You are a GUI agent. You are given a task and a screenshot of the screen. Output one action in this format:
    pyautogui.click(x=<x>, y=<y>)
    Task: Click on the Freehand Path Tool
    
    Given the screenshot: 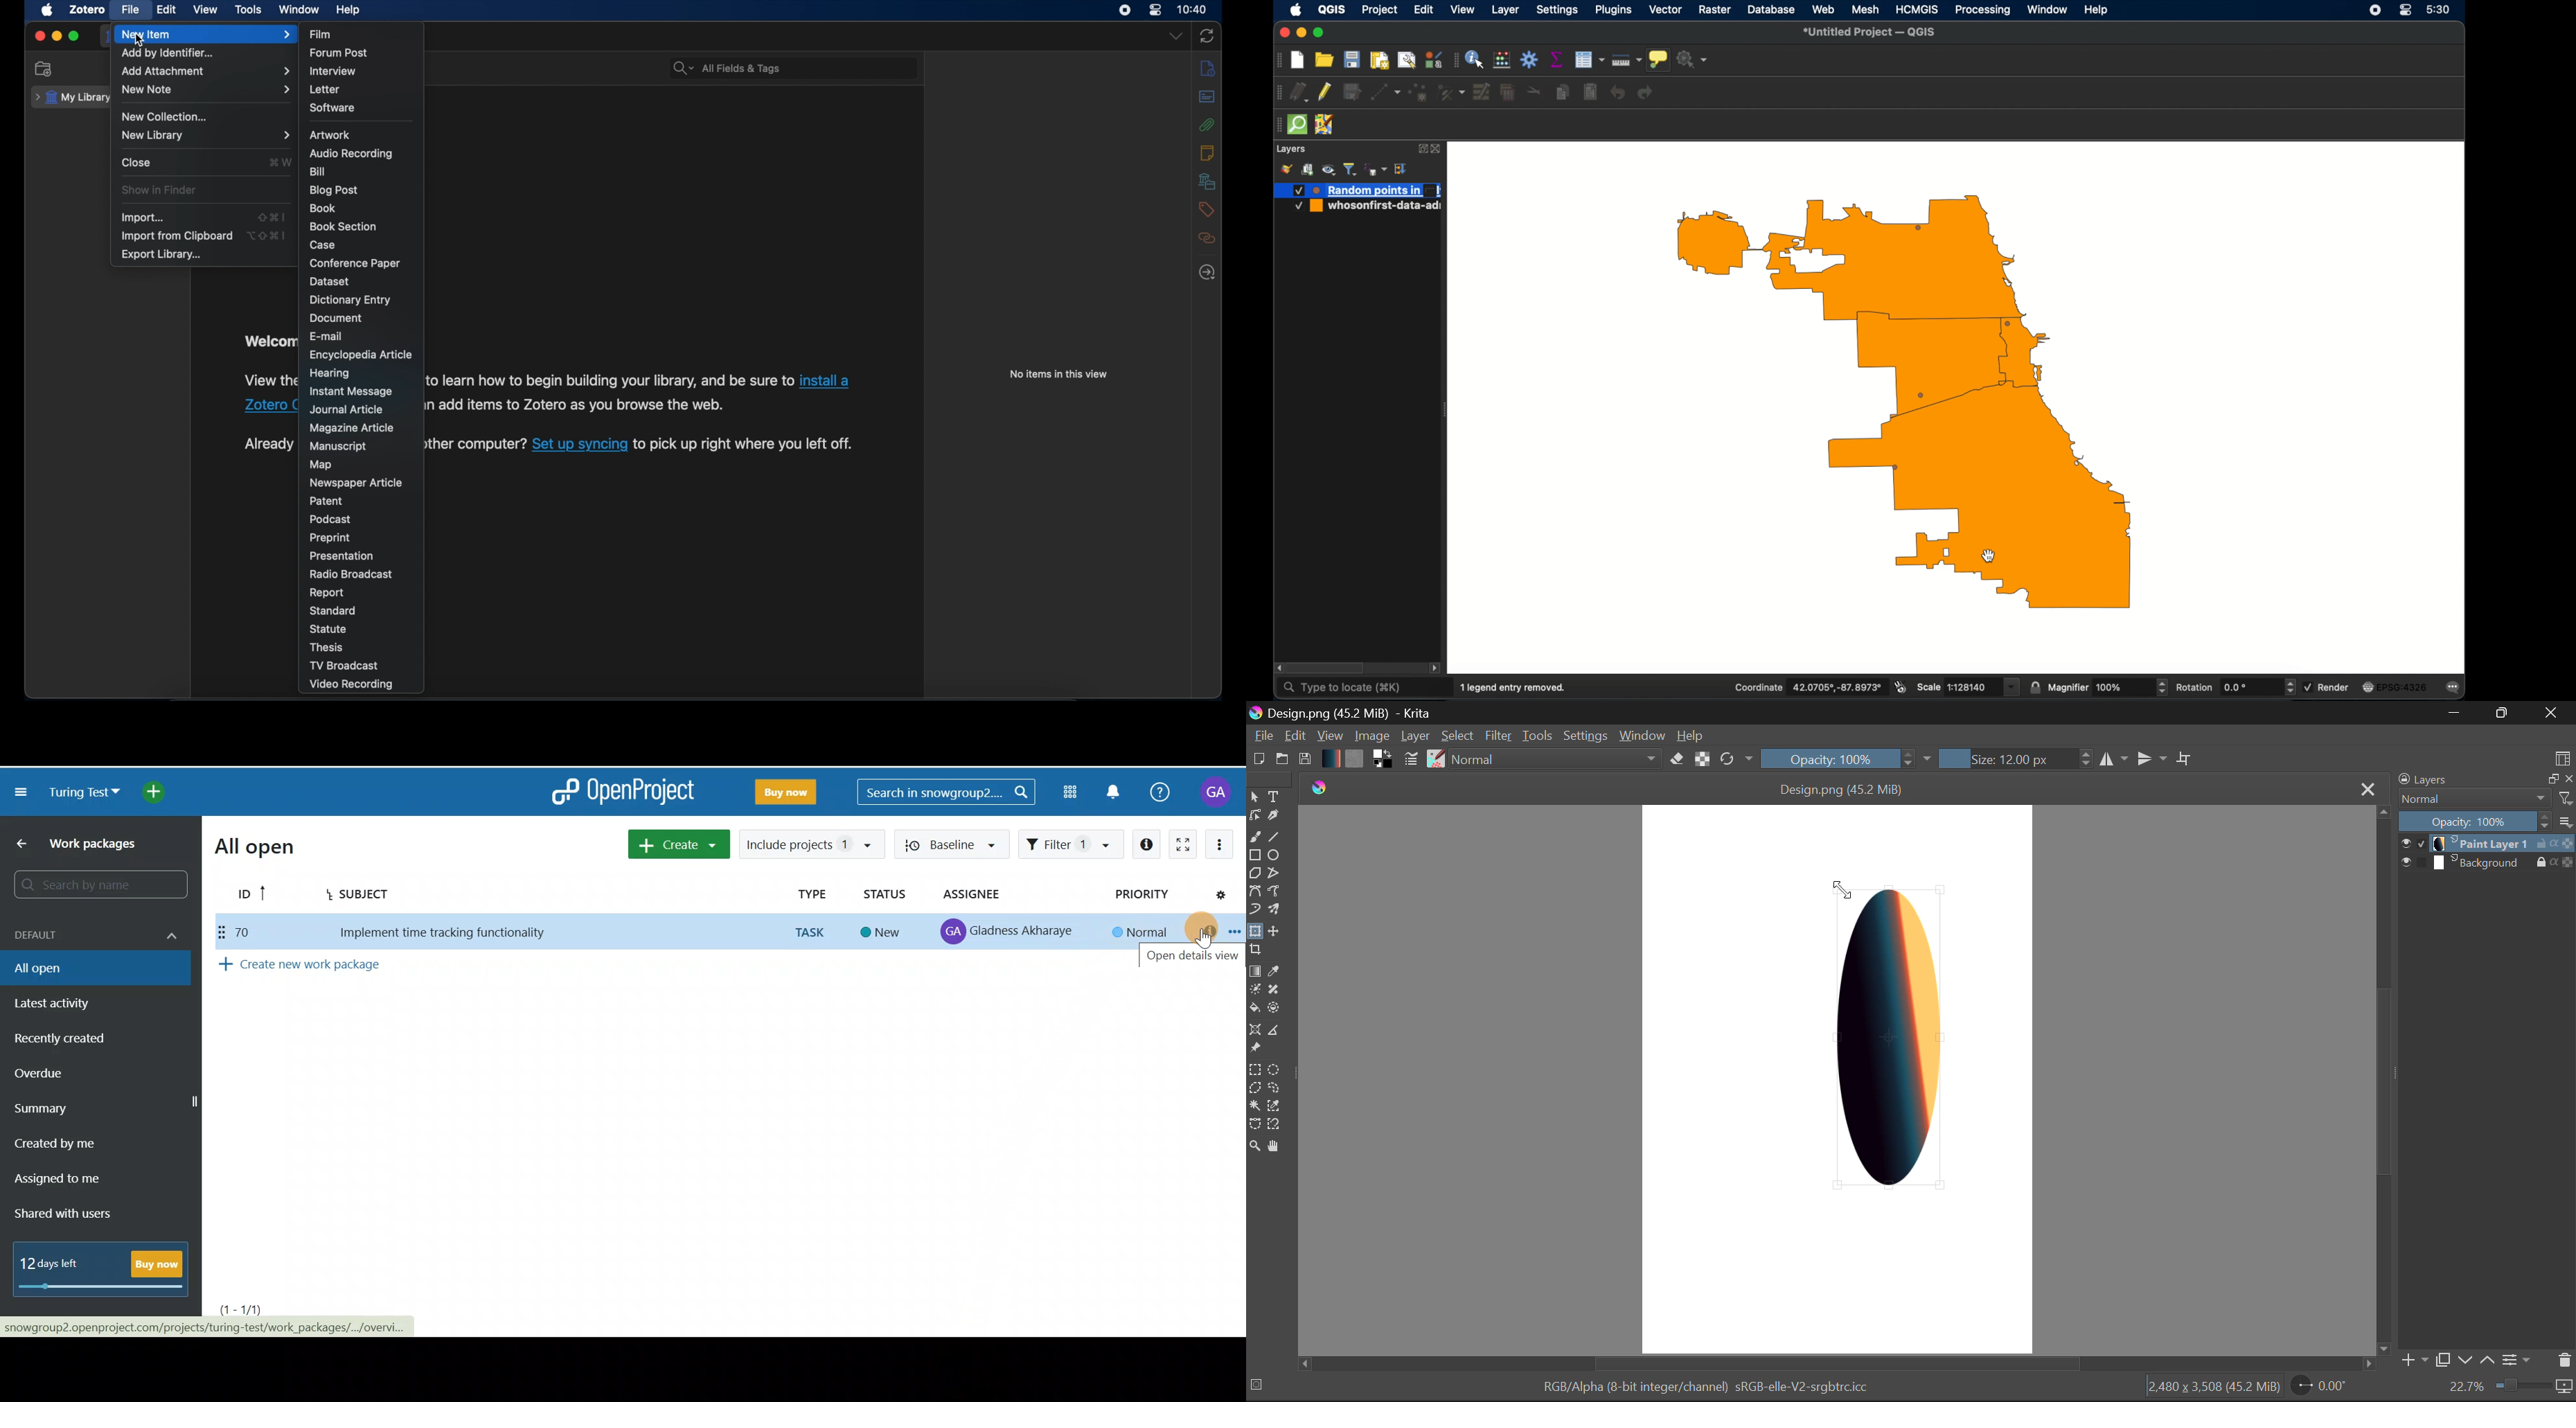 What is the action you would take?
    pyautogui.click(x=1274, y=891)
    